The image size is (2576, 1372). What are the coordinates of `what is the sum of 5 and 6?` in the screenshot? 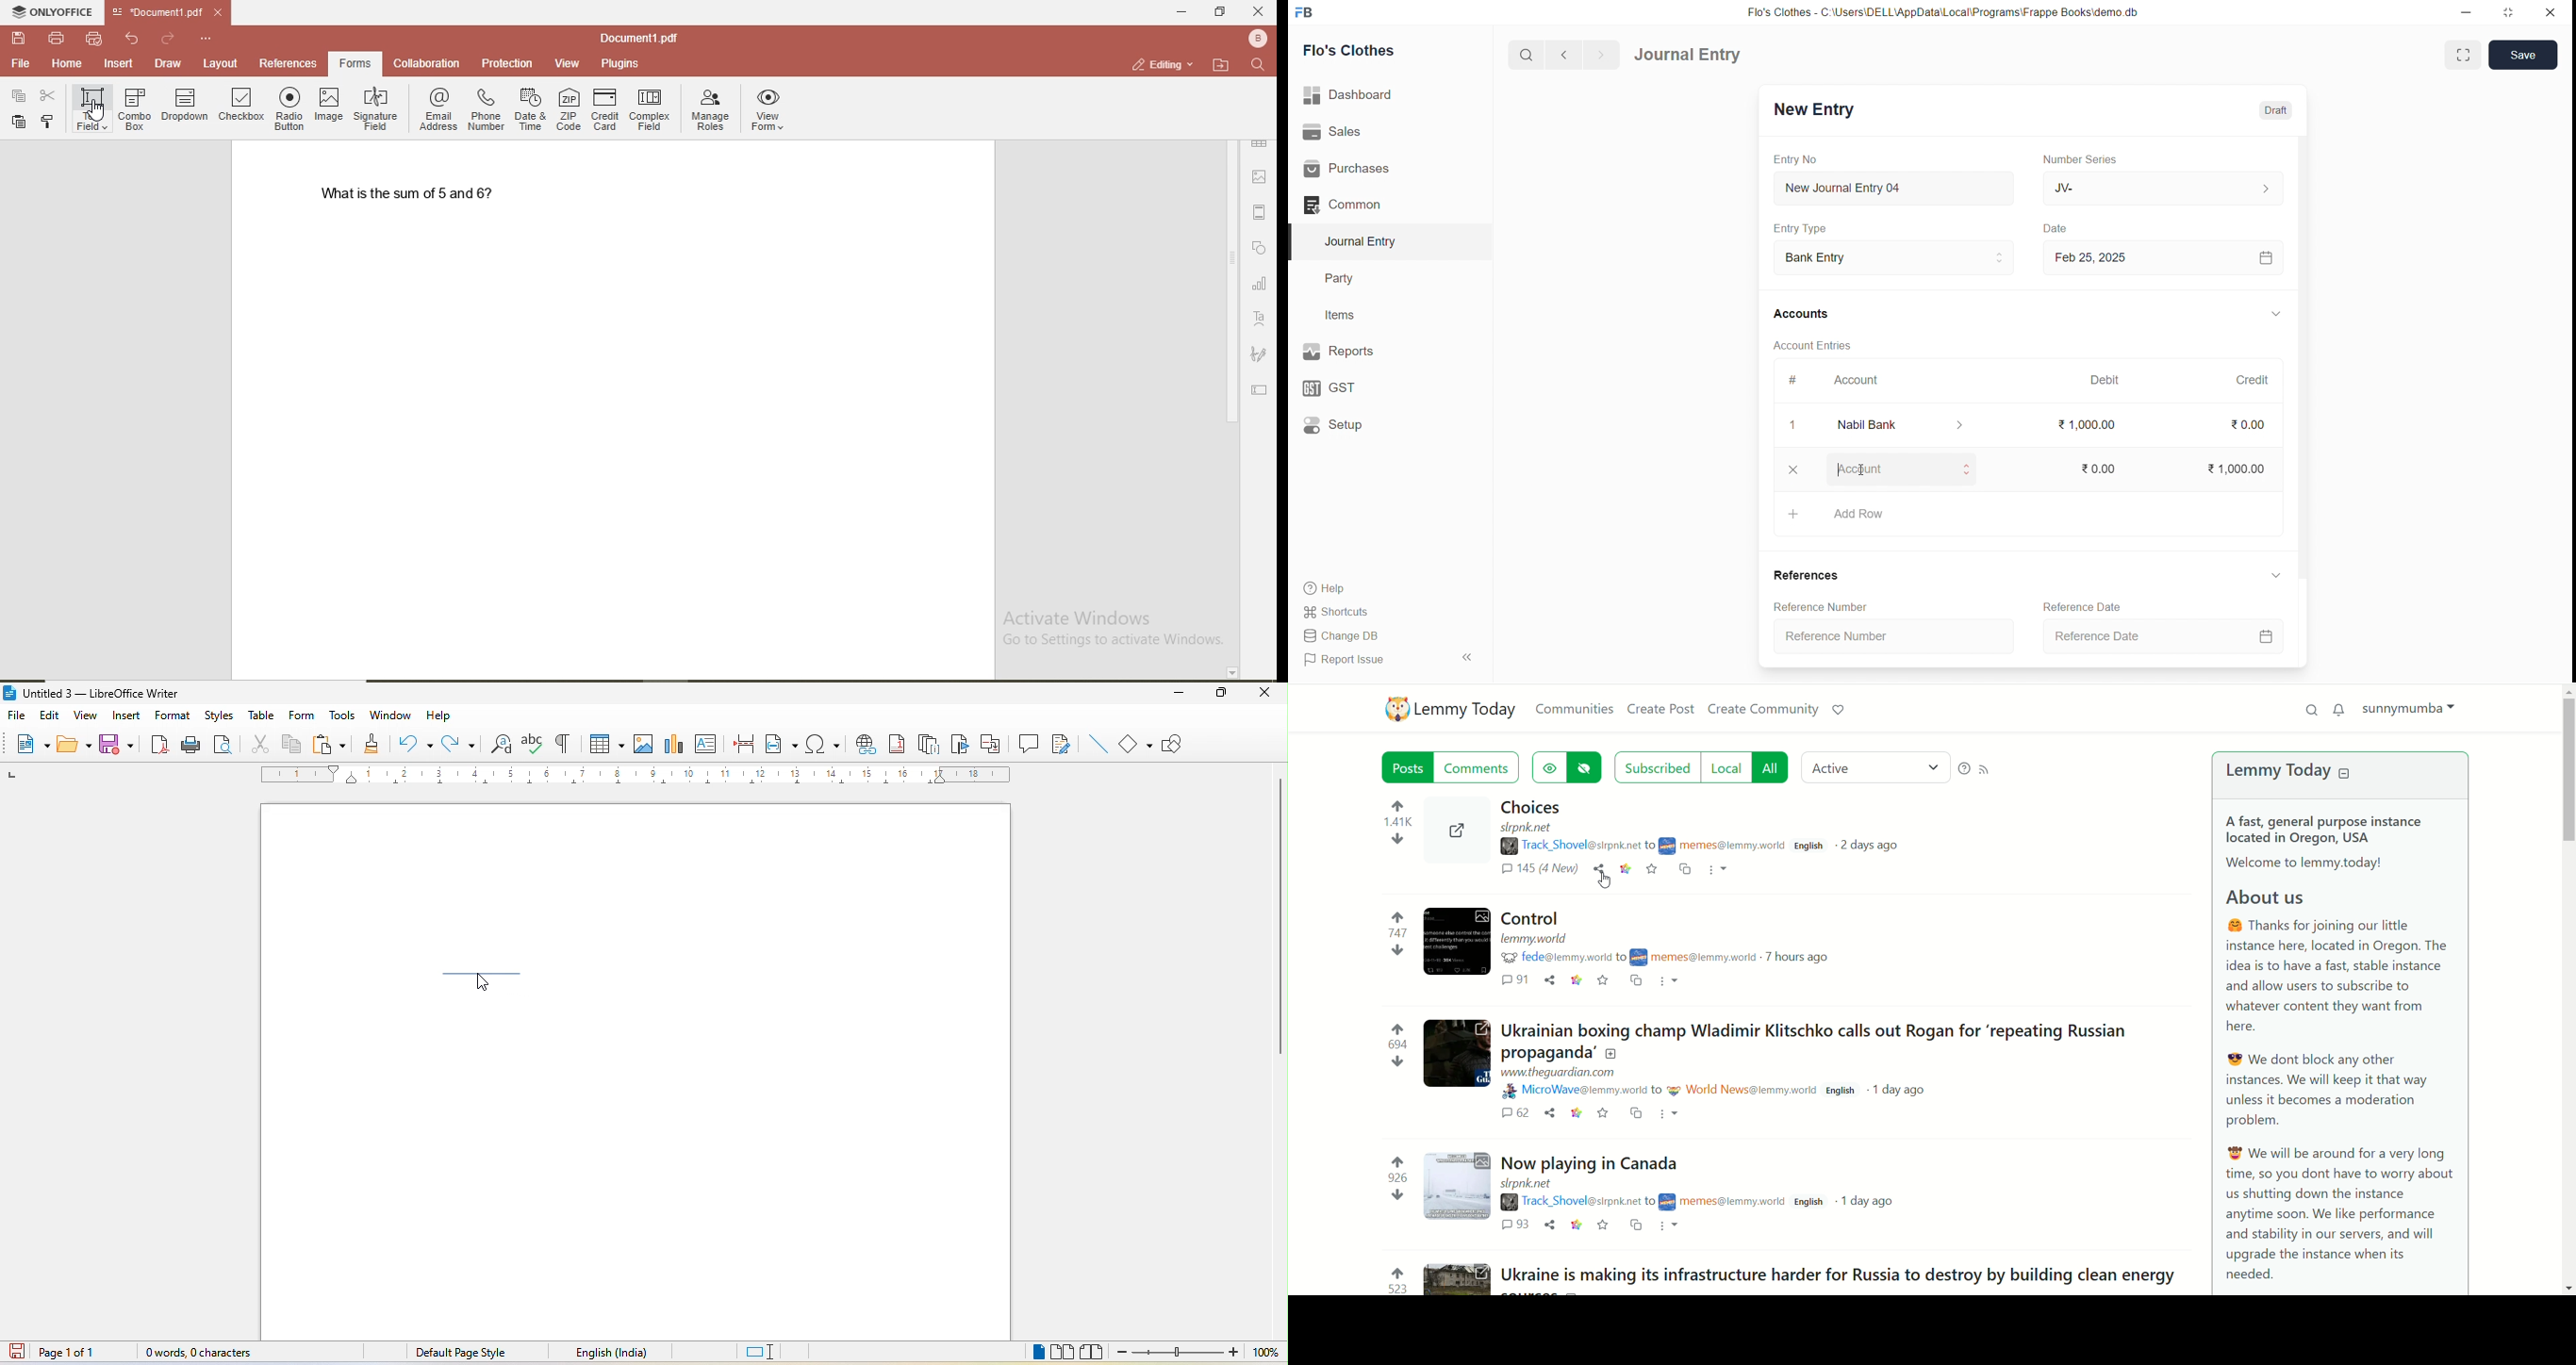 It's located at (410, 195).